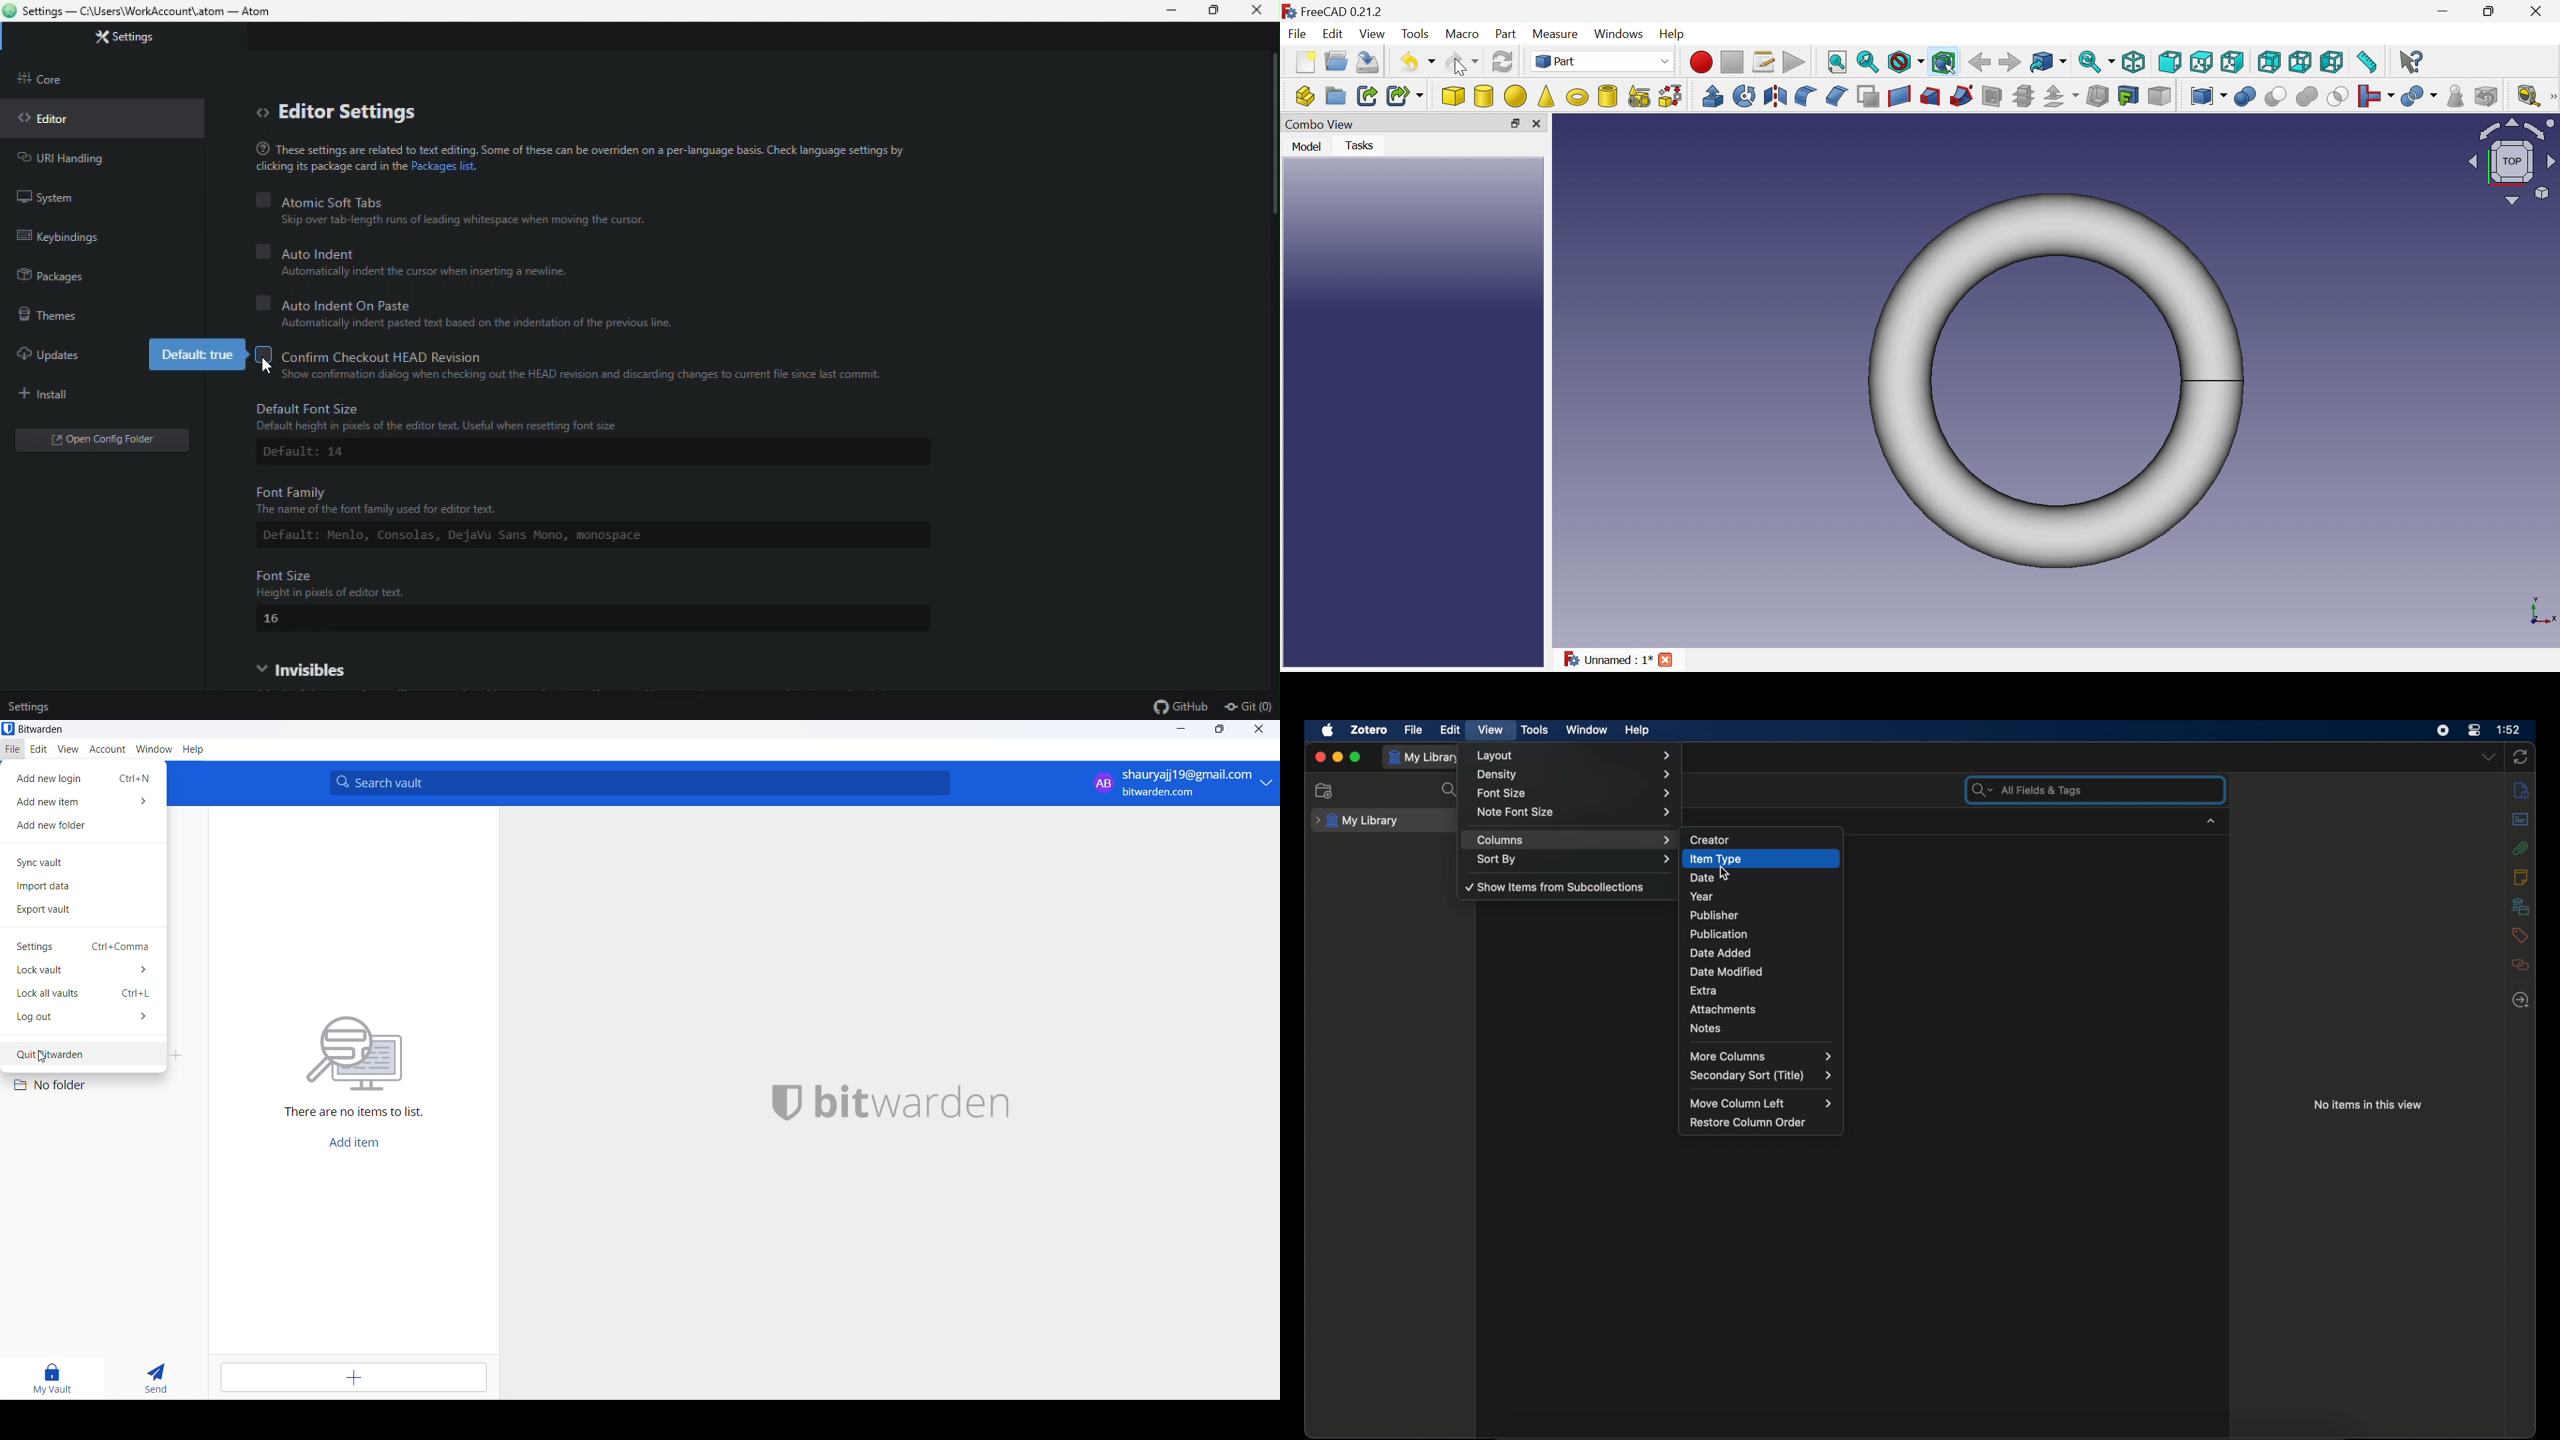  What do you see at coordinates (2509, 730) in the screenshot?
I see `time` at bounding box center [2509, 730].